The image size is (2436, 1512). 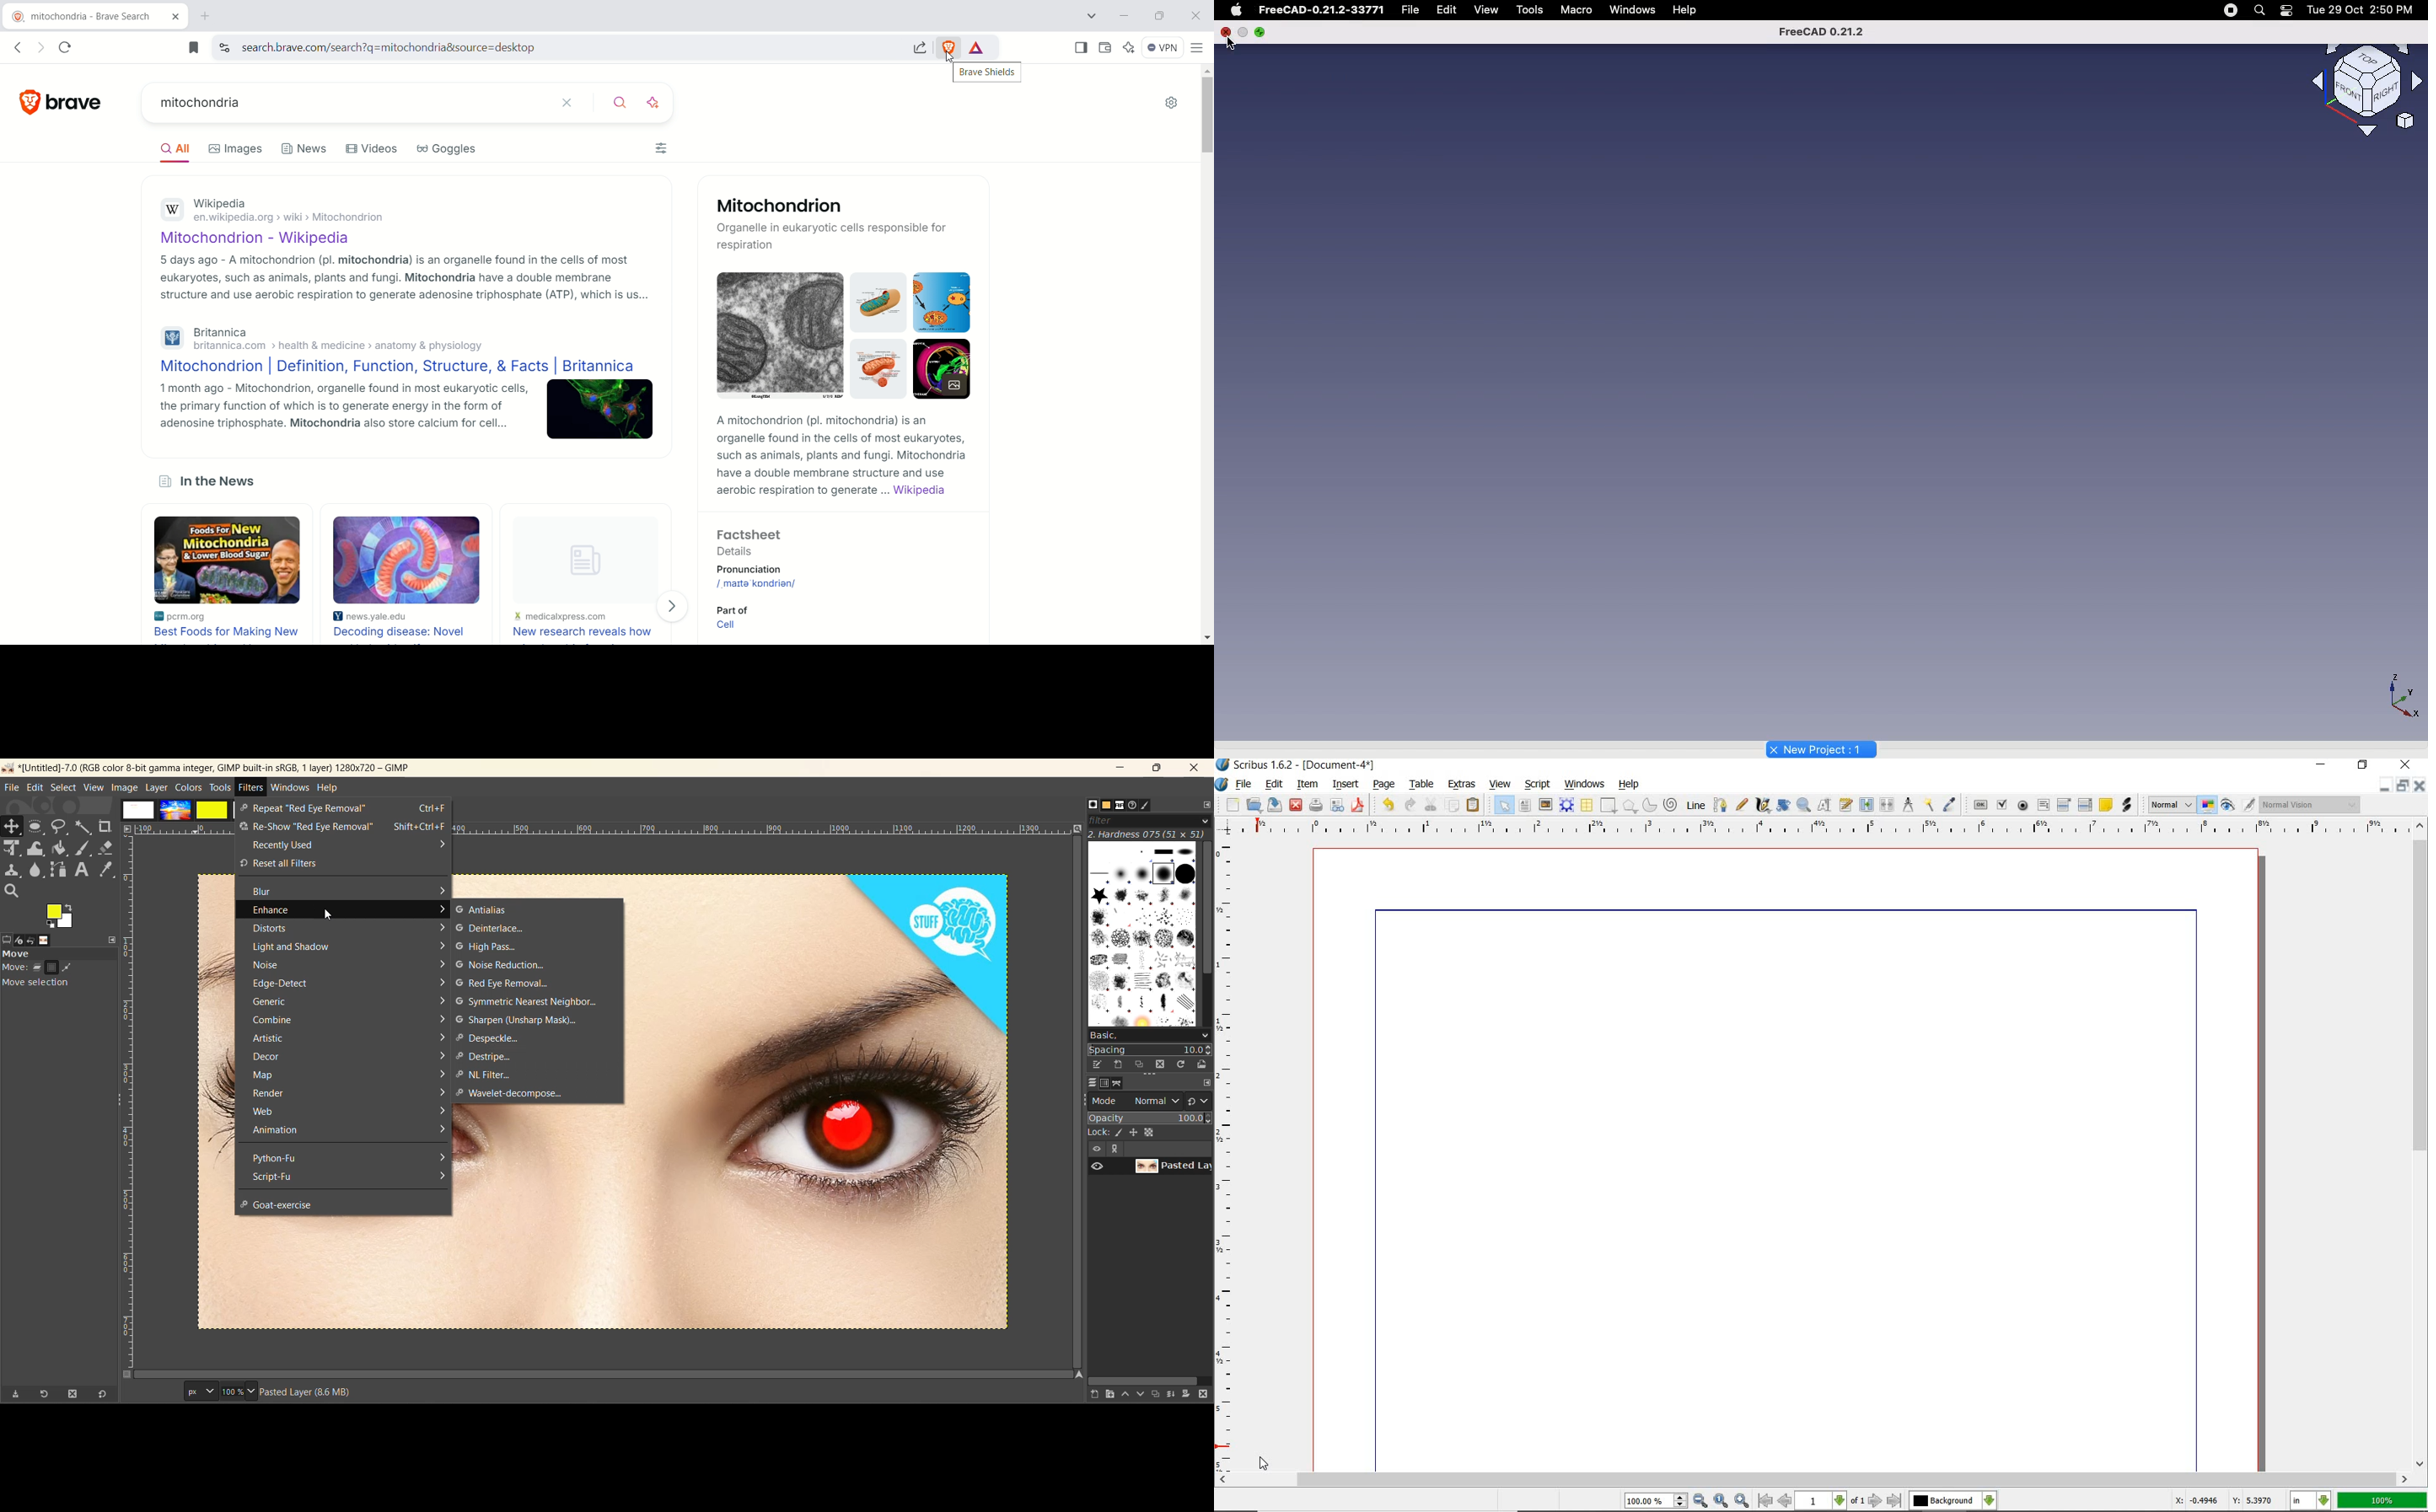 I want to click on new, so click(x=1228, y=805).